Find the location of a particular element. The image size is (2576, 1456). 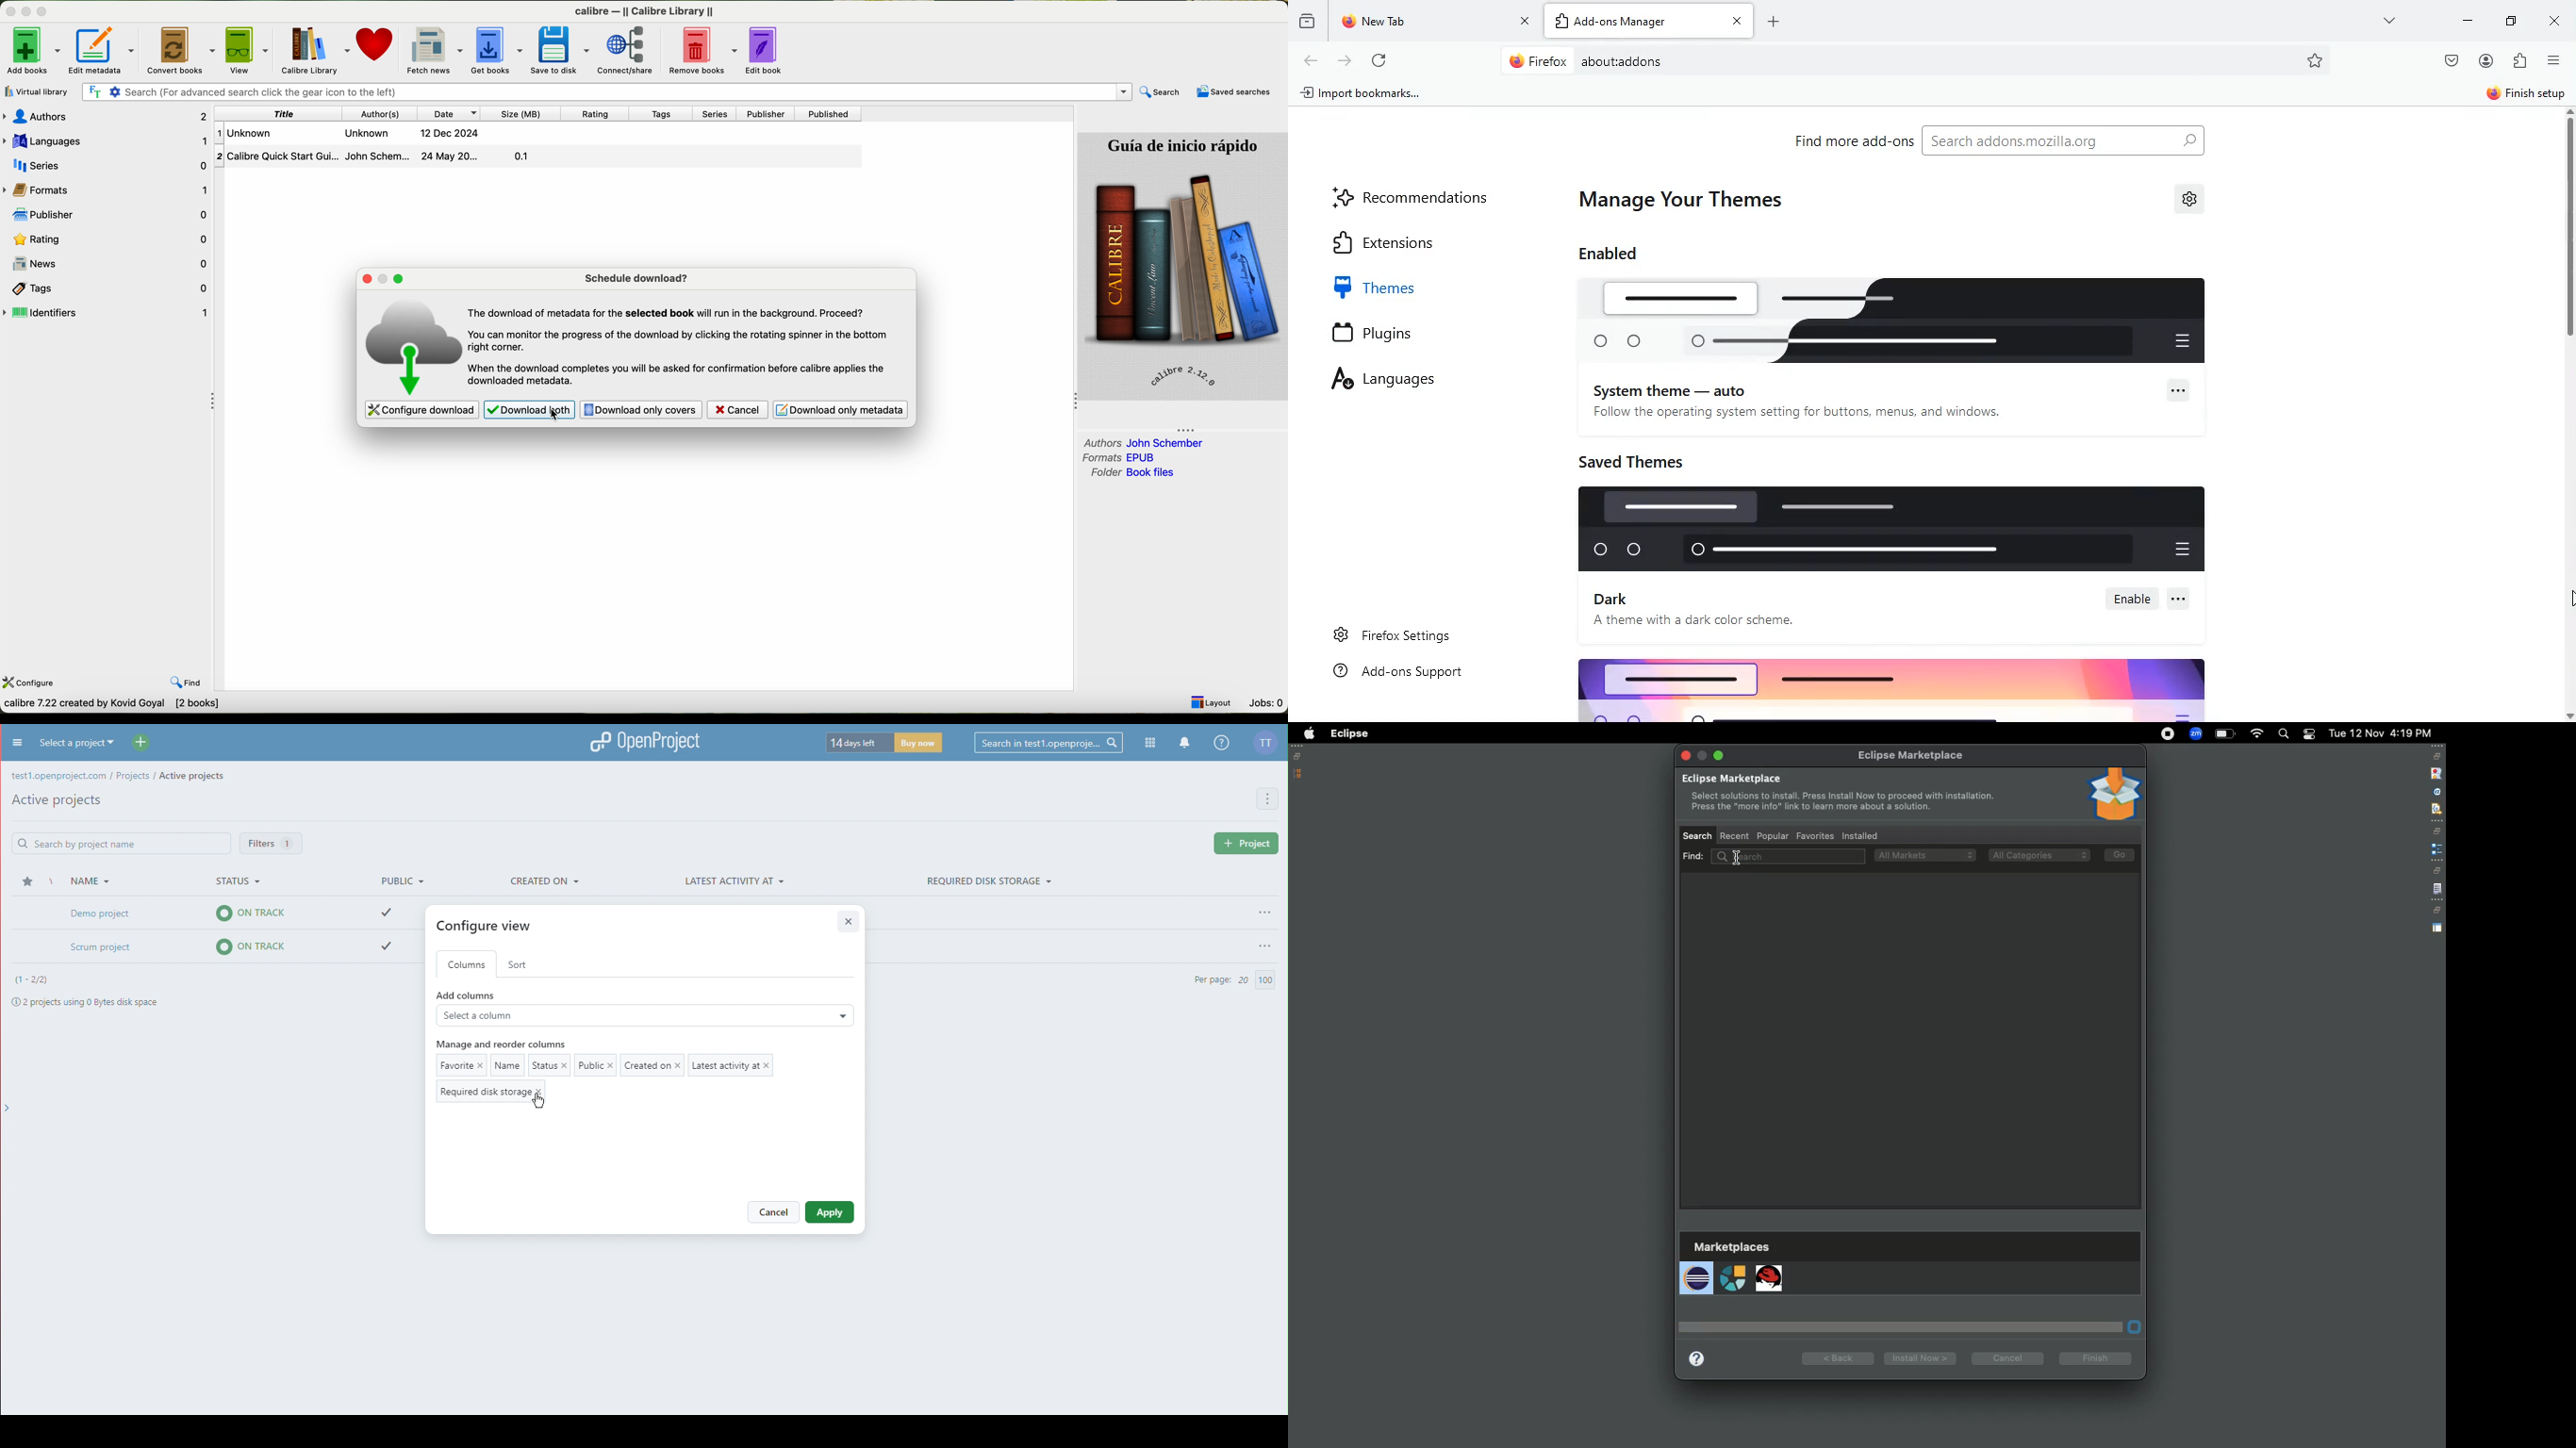

save to disk is located at coordinates (562, 49).